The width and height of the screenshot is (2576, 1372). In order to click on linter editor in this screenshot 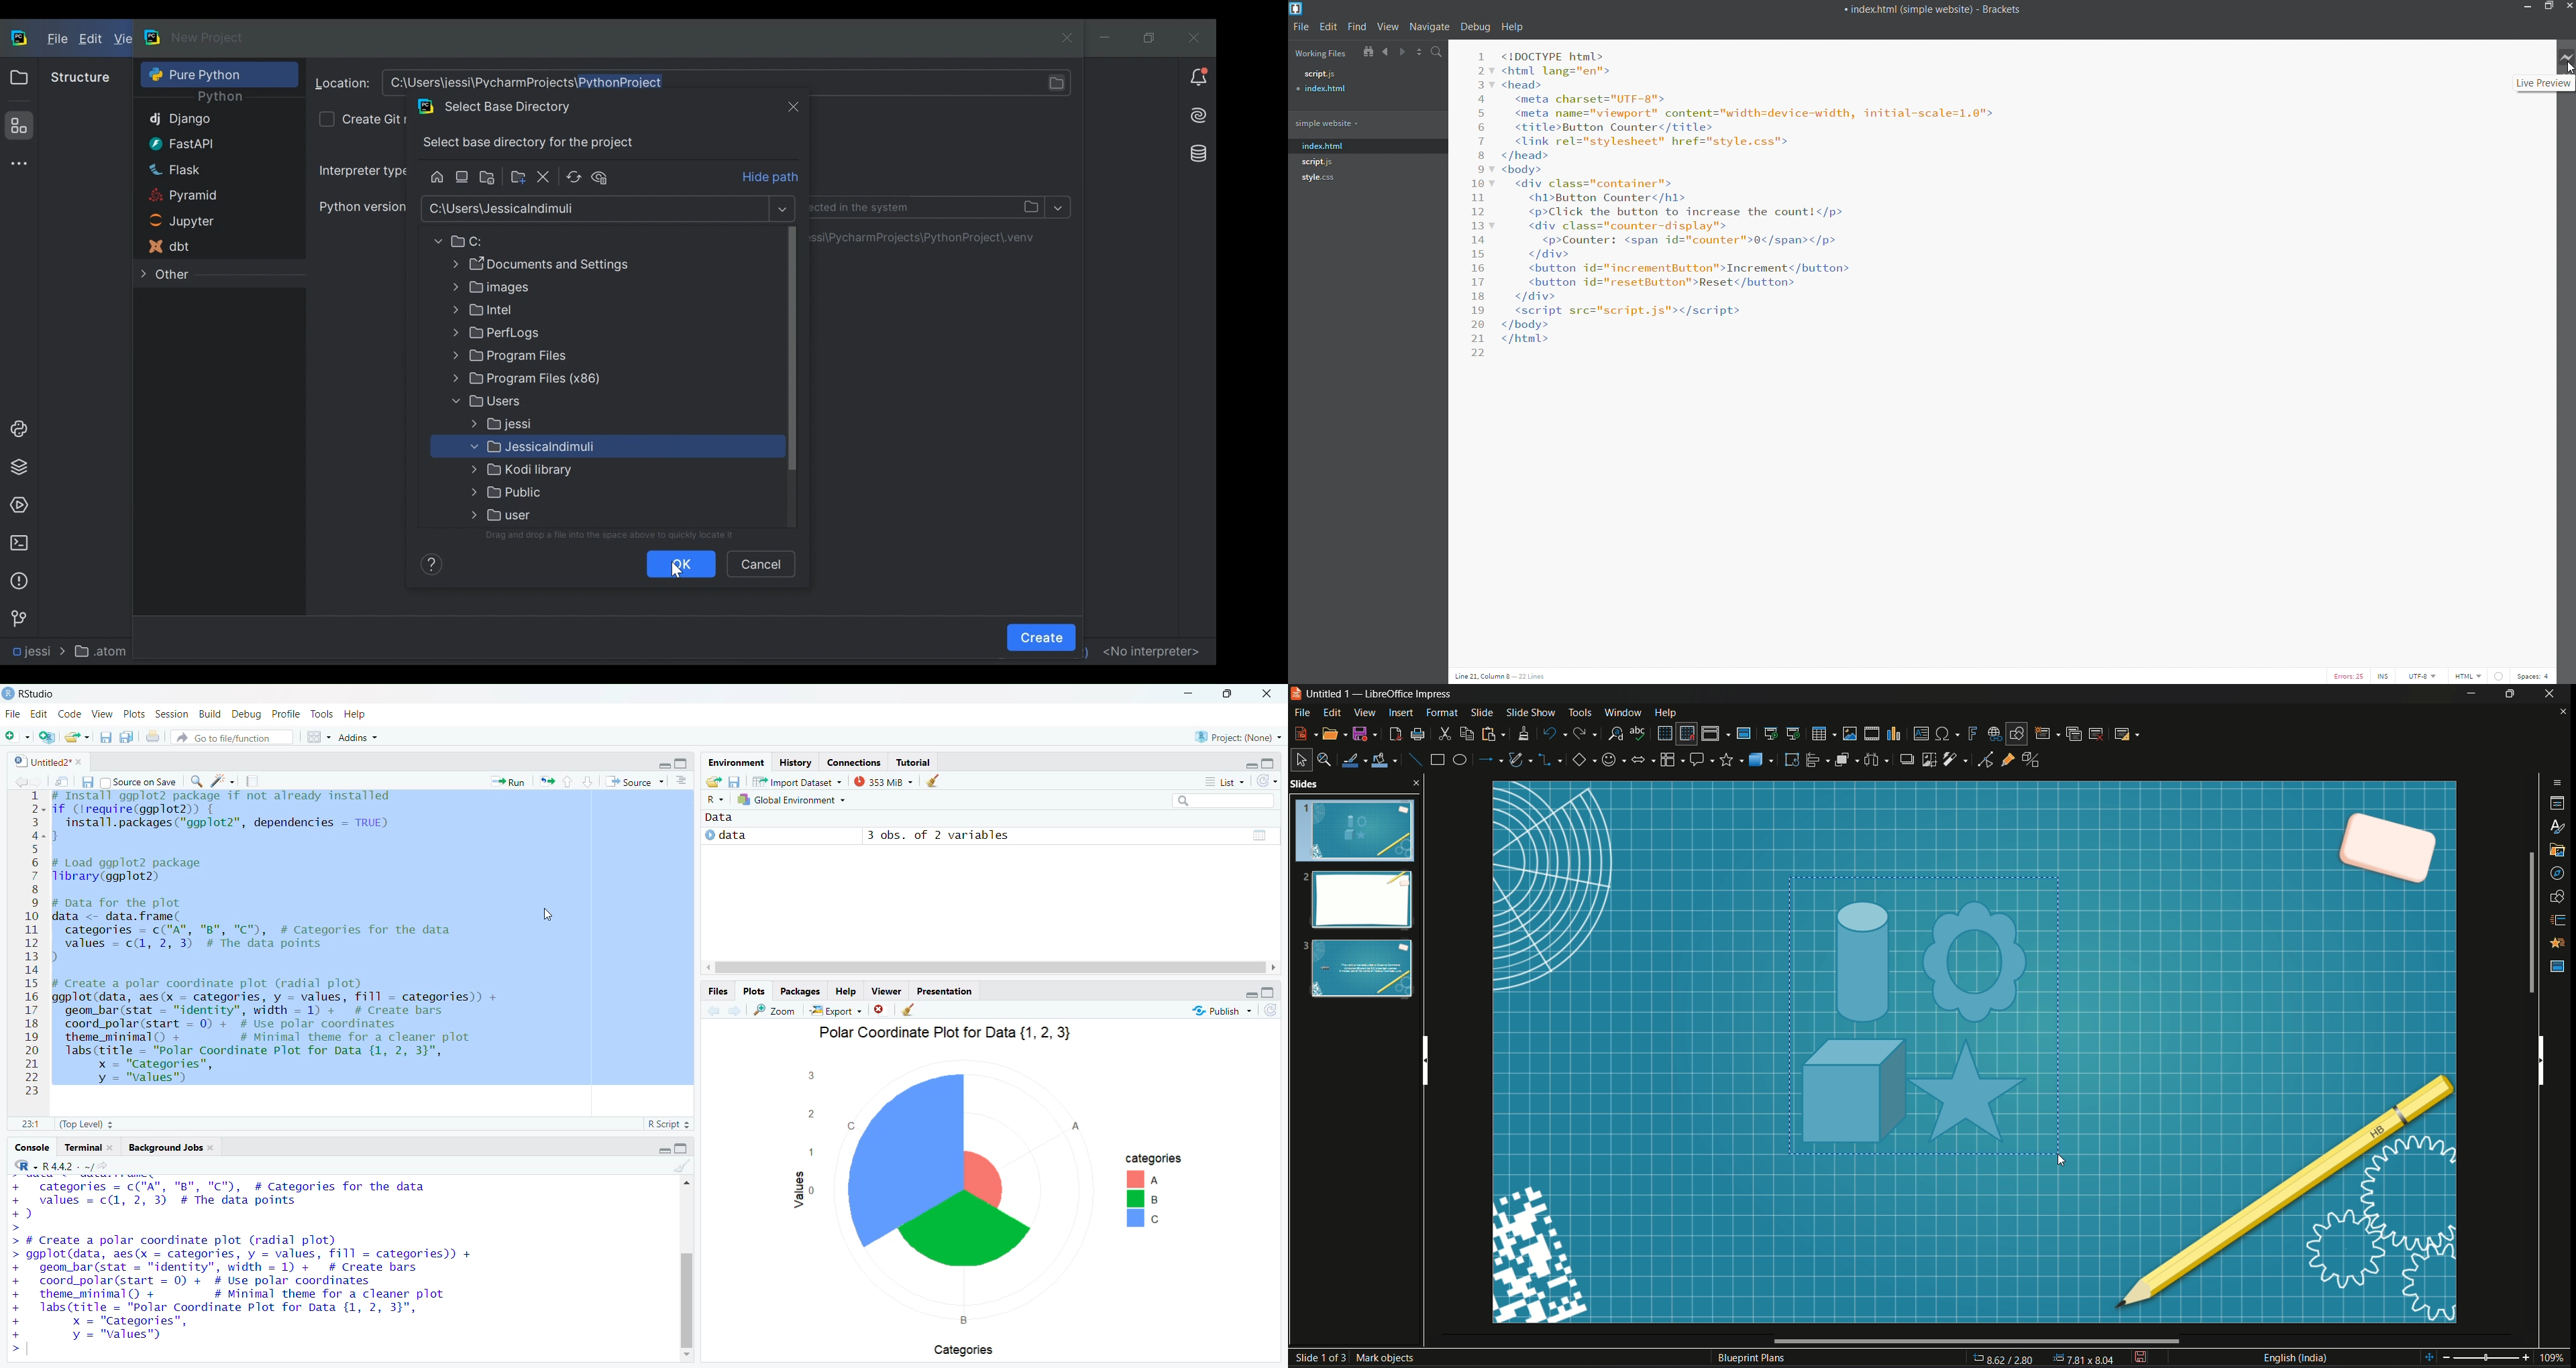, I will do `click(2497, 676)`.